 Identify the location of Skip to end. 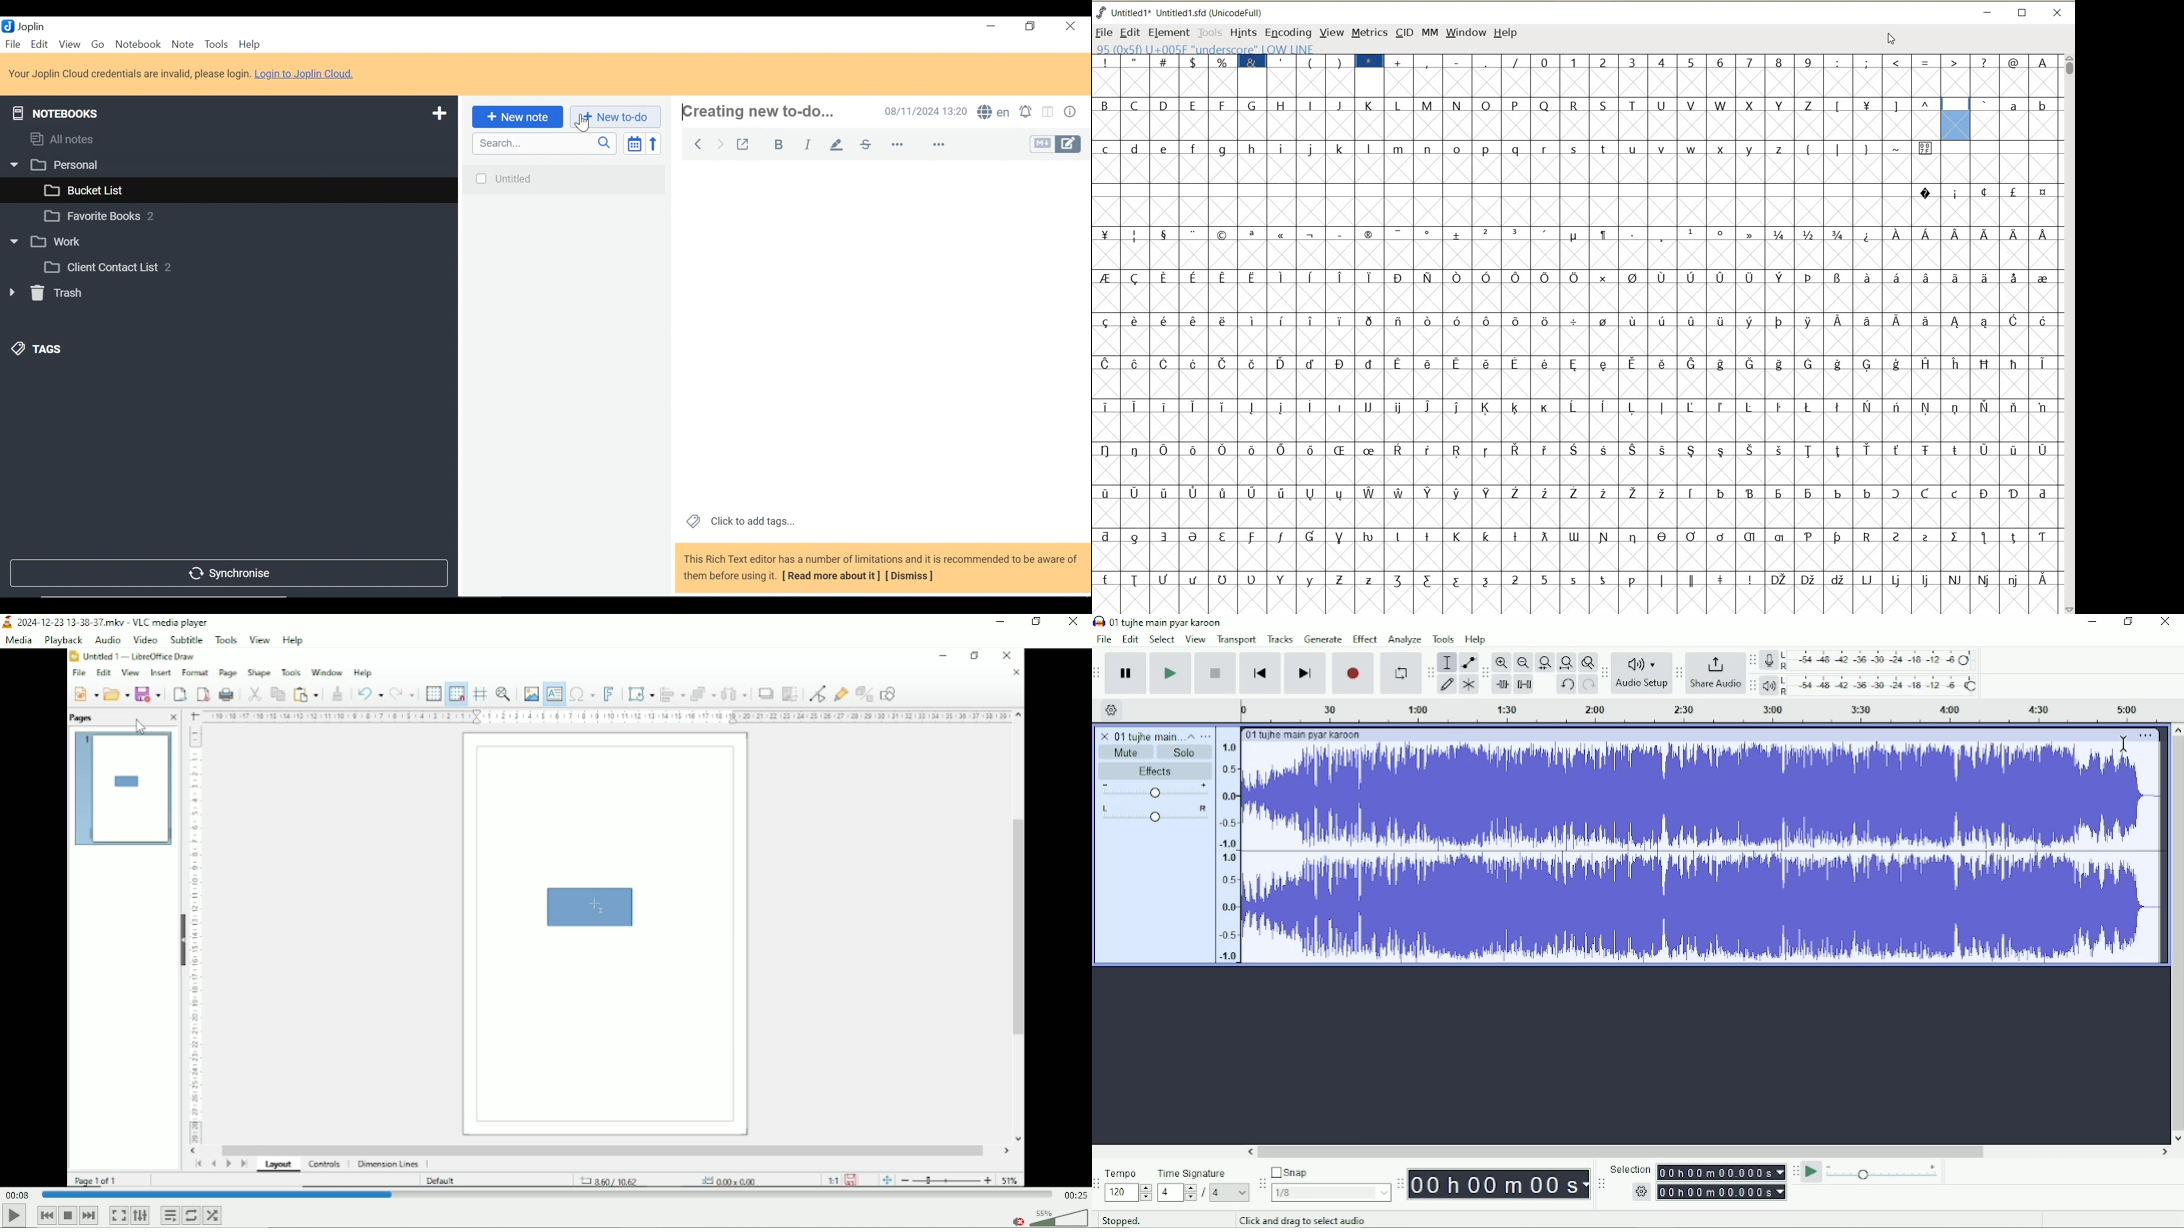
(1305, 674).